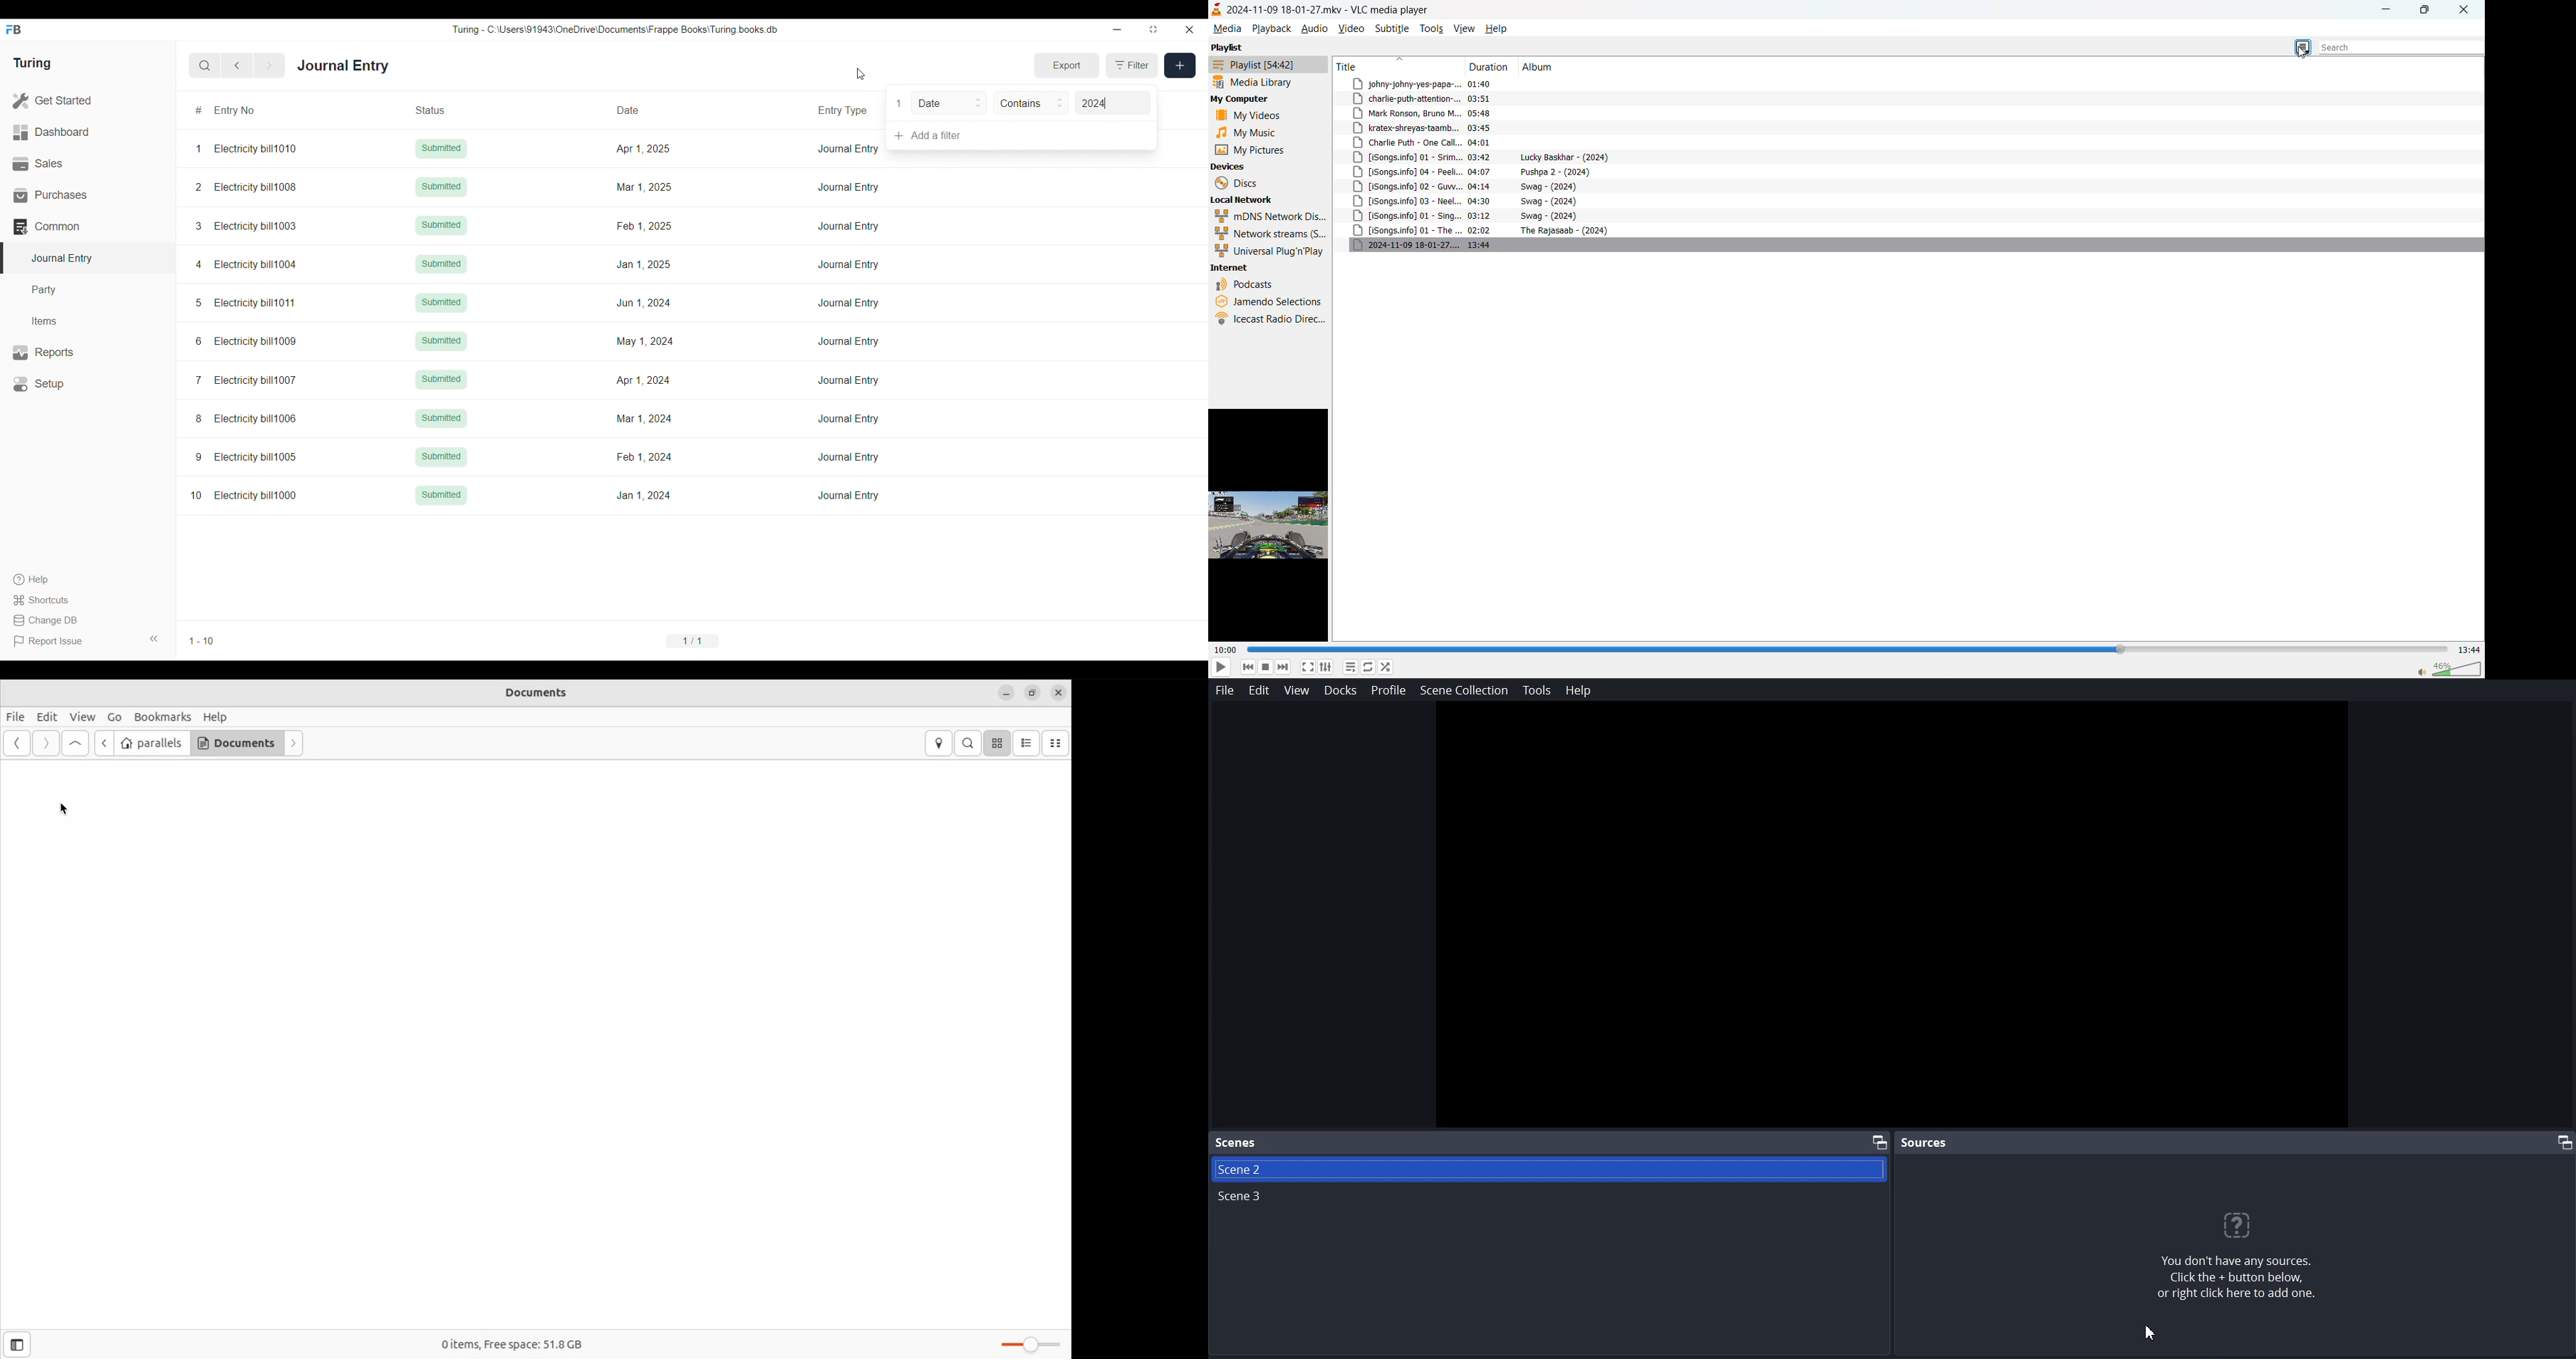  What do you see at coordinates (1269, 251) in the screenshot?
I see `universal plug n play` at bounding box center [1269, 251].